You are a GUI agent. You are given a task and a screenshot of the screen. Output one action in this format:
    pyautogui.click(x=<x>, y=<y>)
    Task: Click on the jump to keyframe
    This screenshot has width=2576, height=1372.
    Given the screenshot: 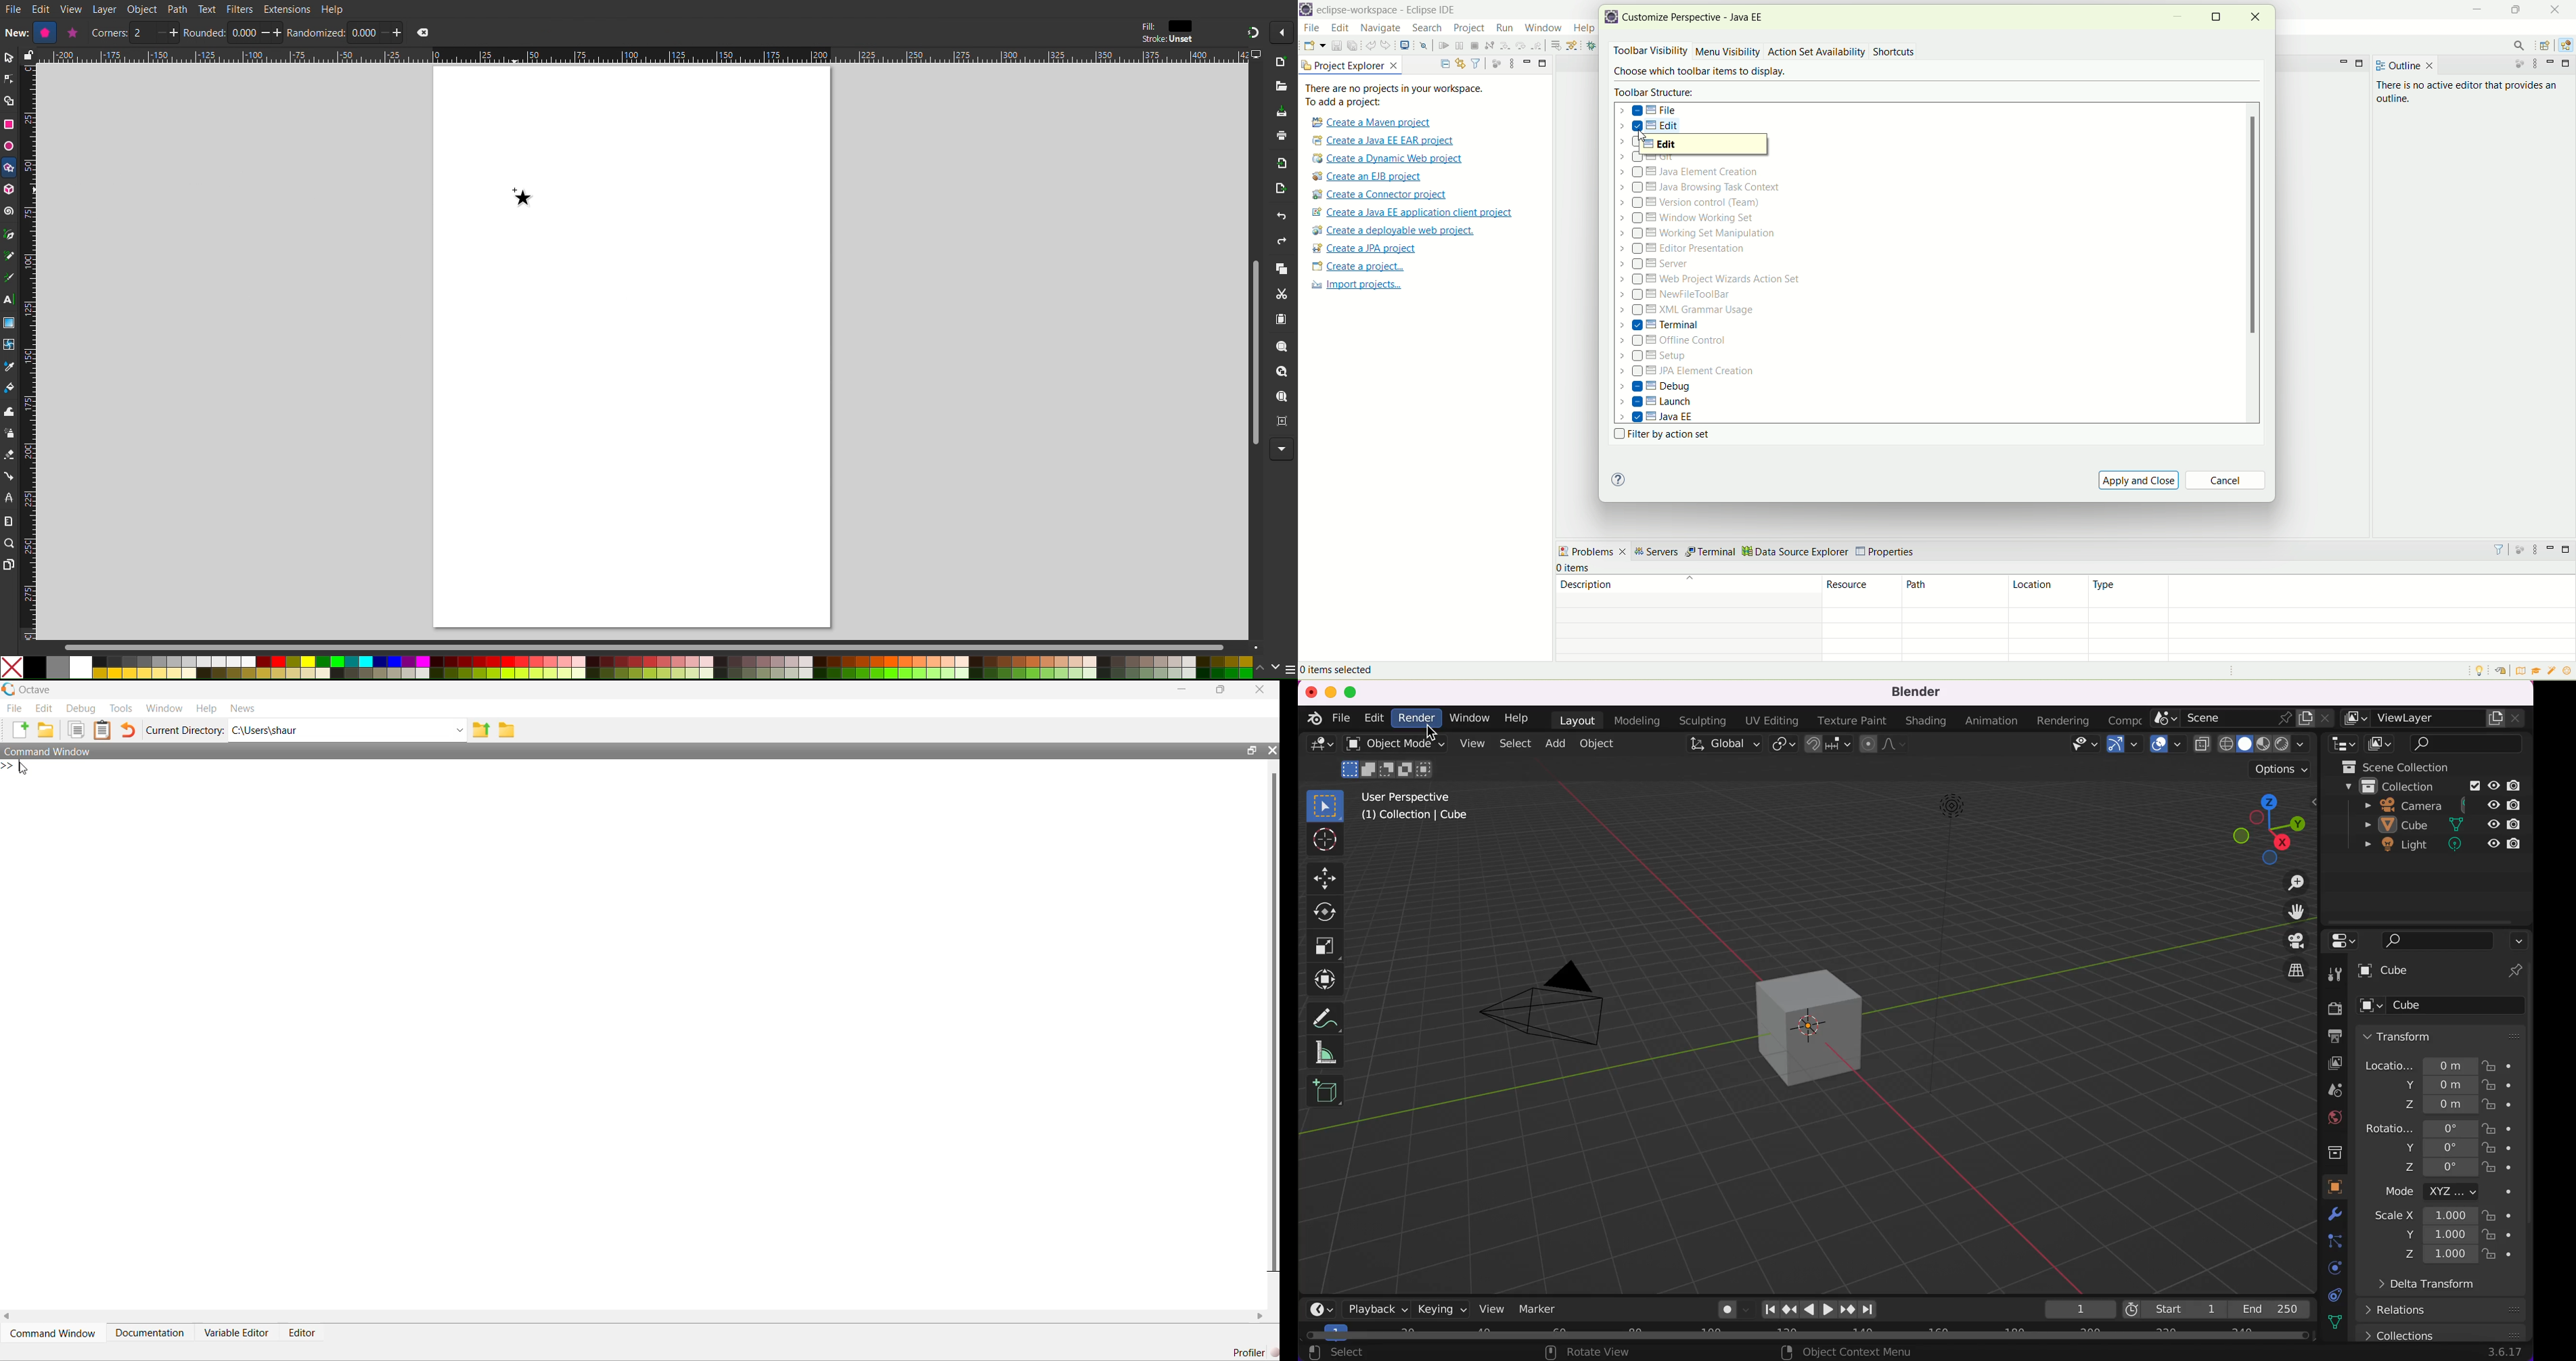 What is the action you would take?
    pyautogui.click(x=1849, y=1310)
    